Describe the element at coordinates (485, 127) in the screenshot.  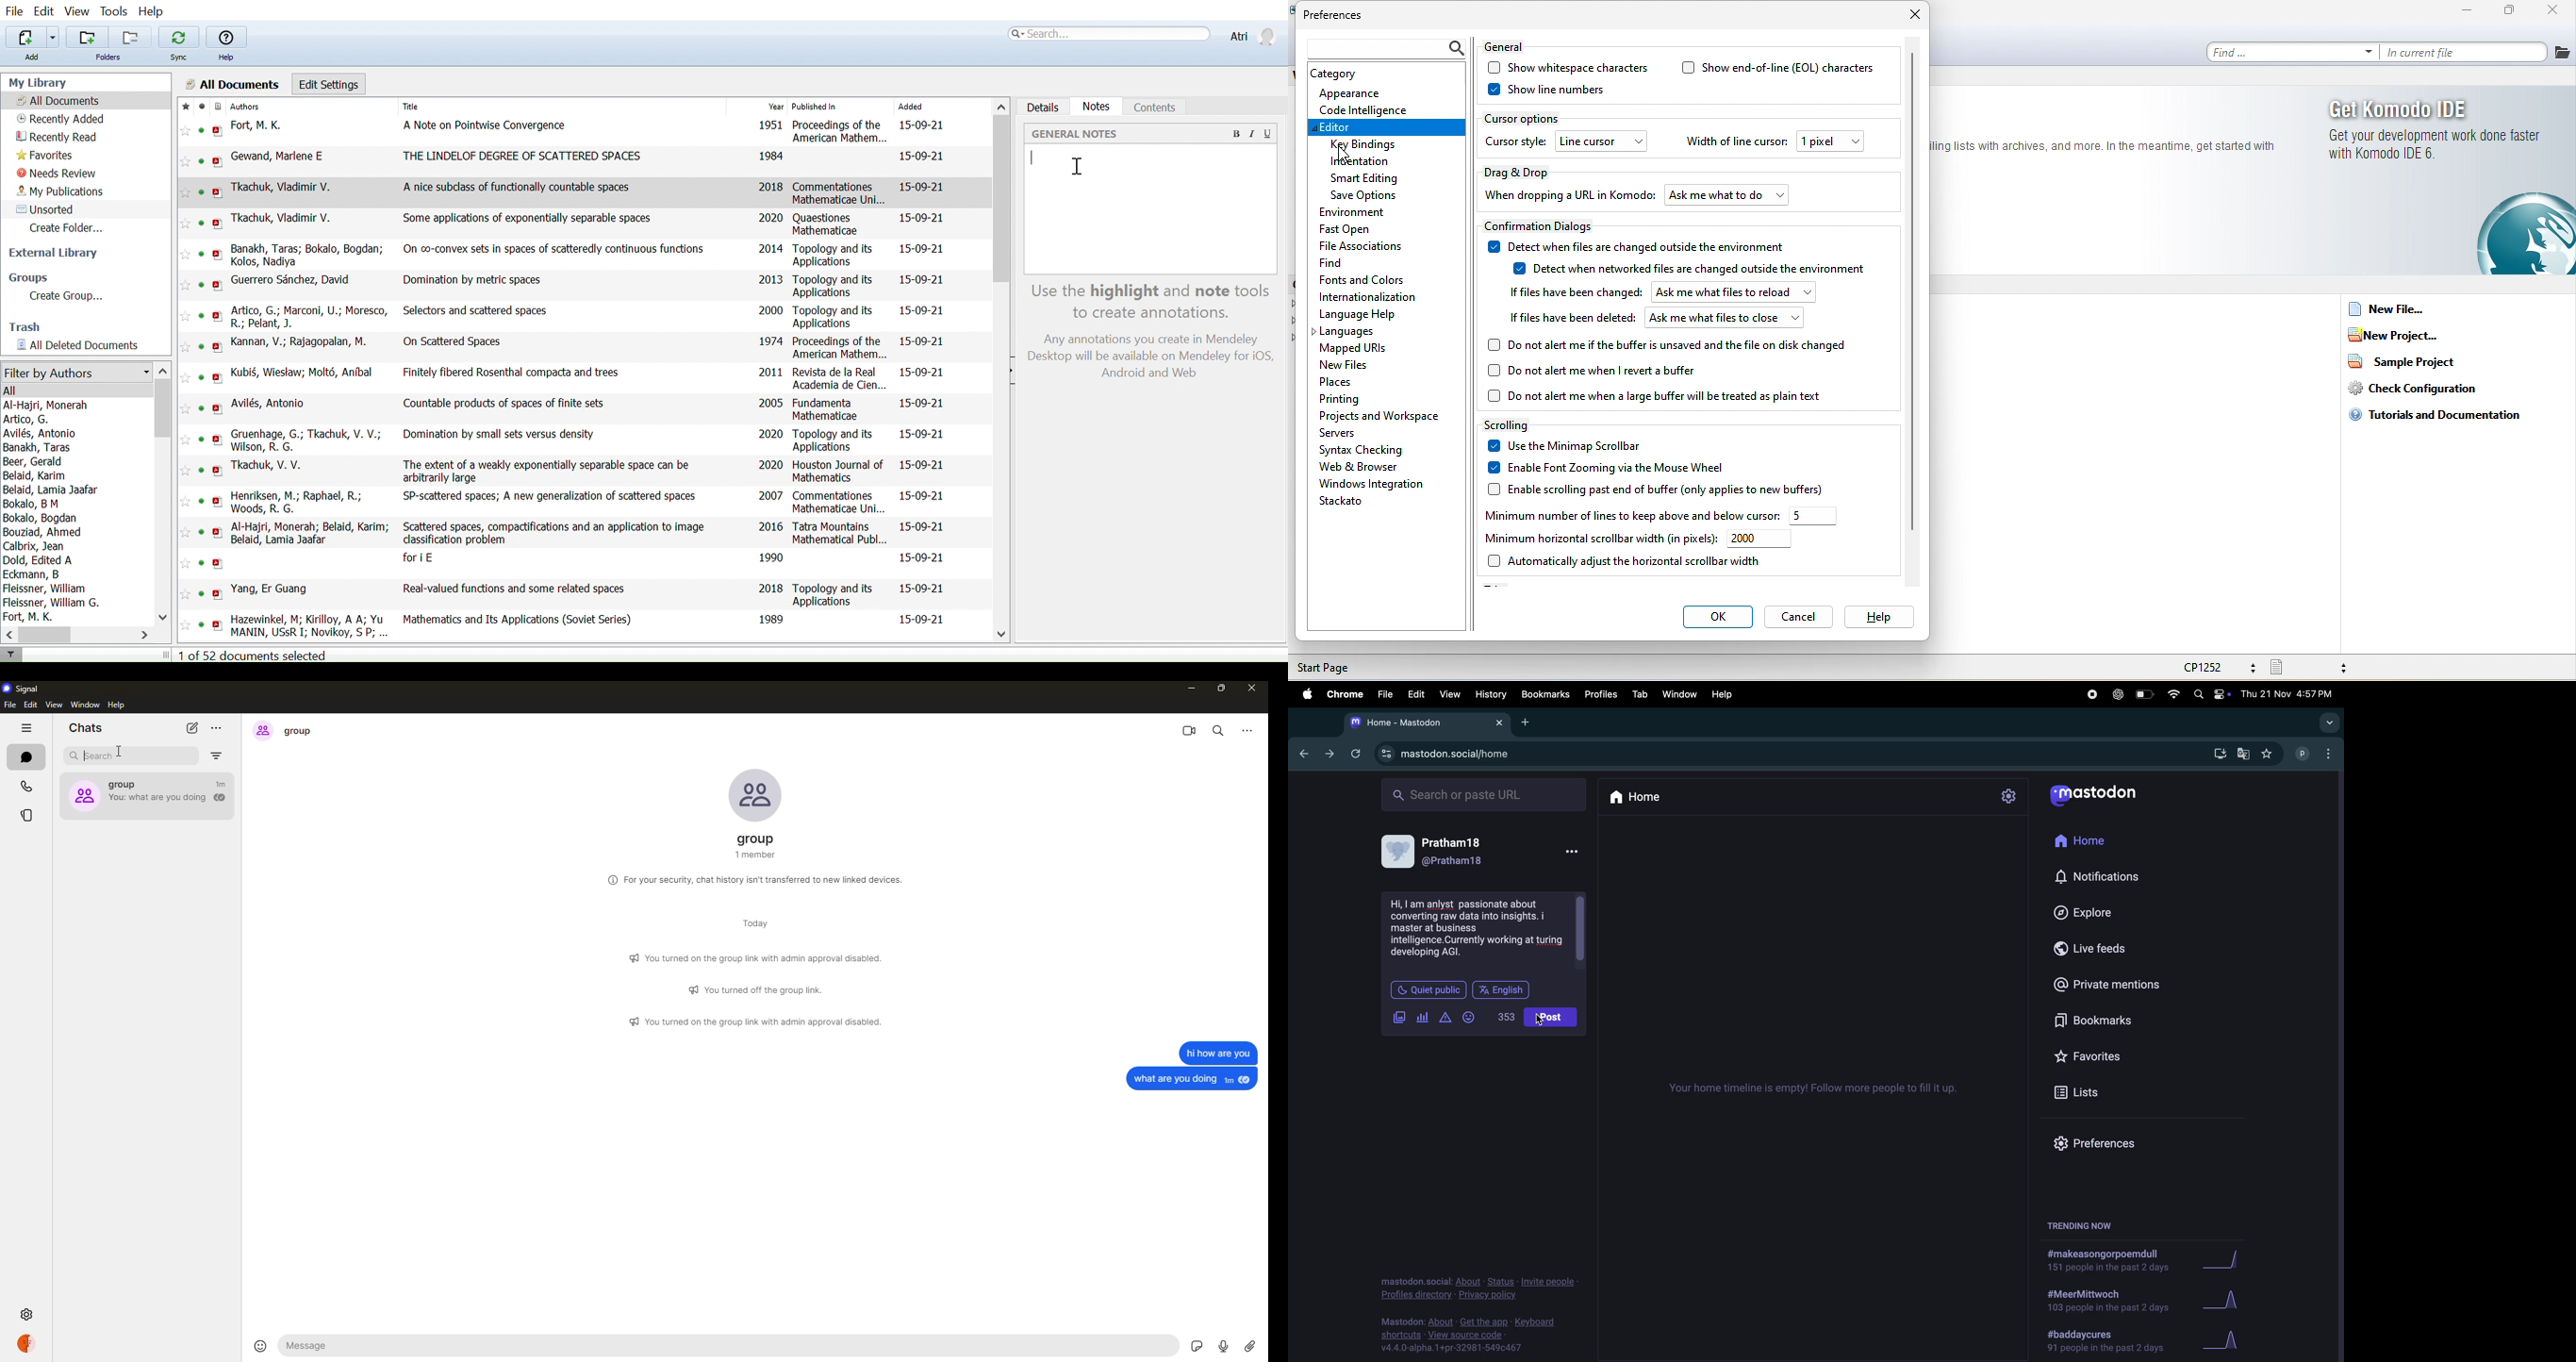
I see `A Note on Pointwise Convergence` at that location.